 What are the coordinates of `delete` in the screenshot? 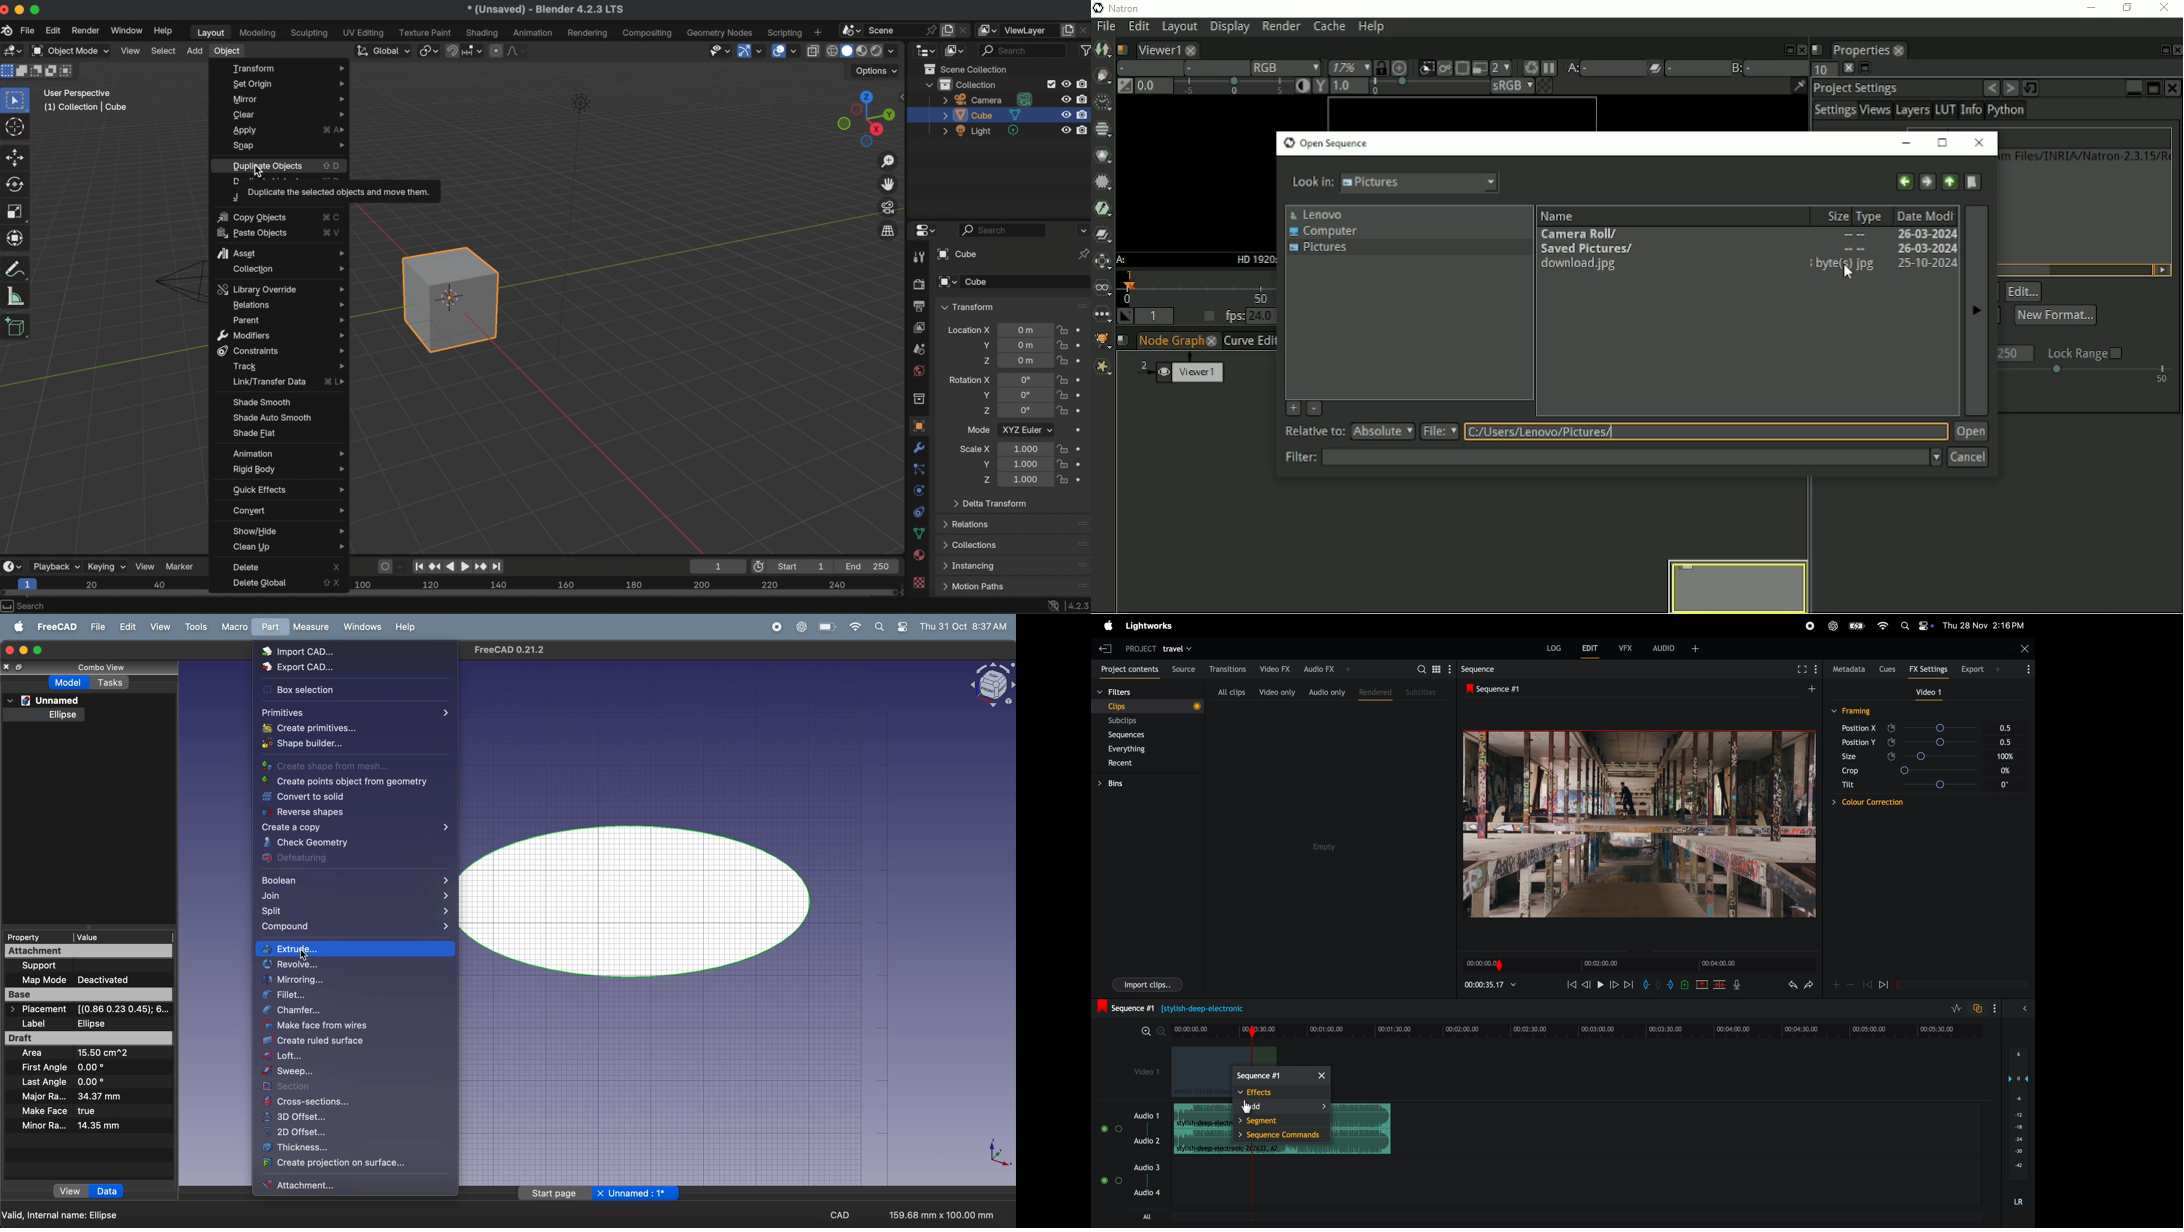 It's located at (287, 567).